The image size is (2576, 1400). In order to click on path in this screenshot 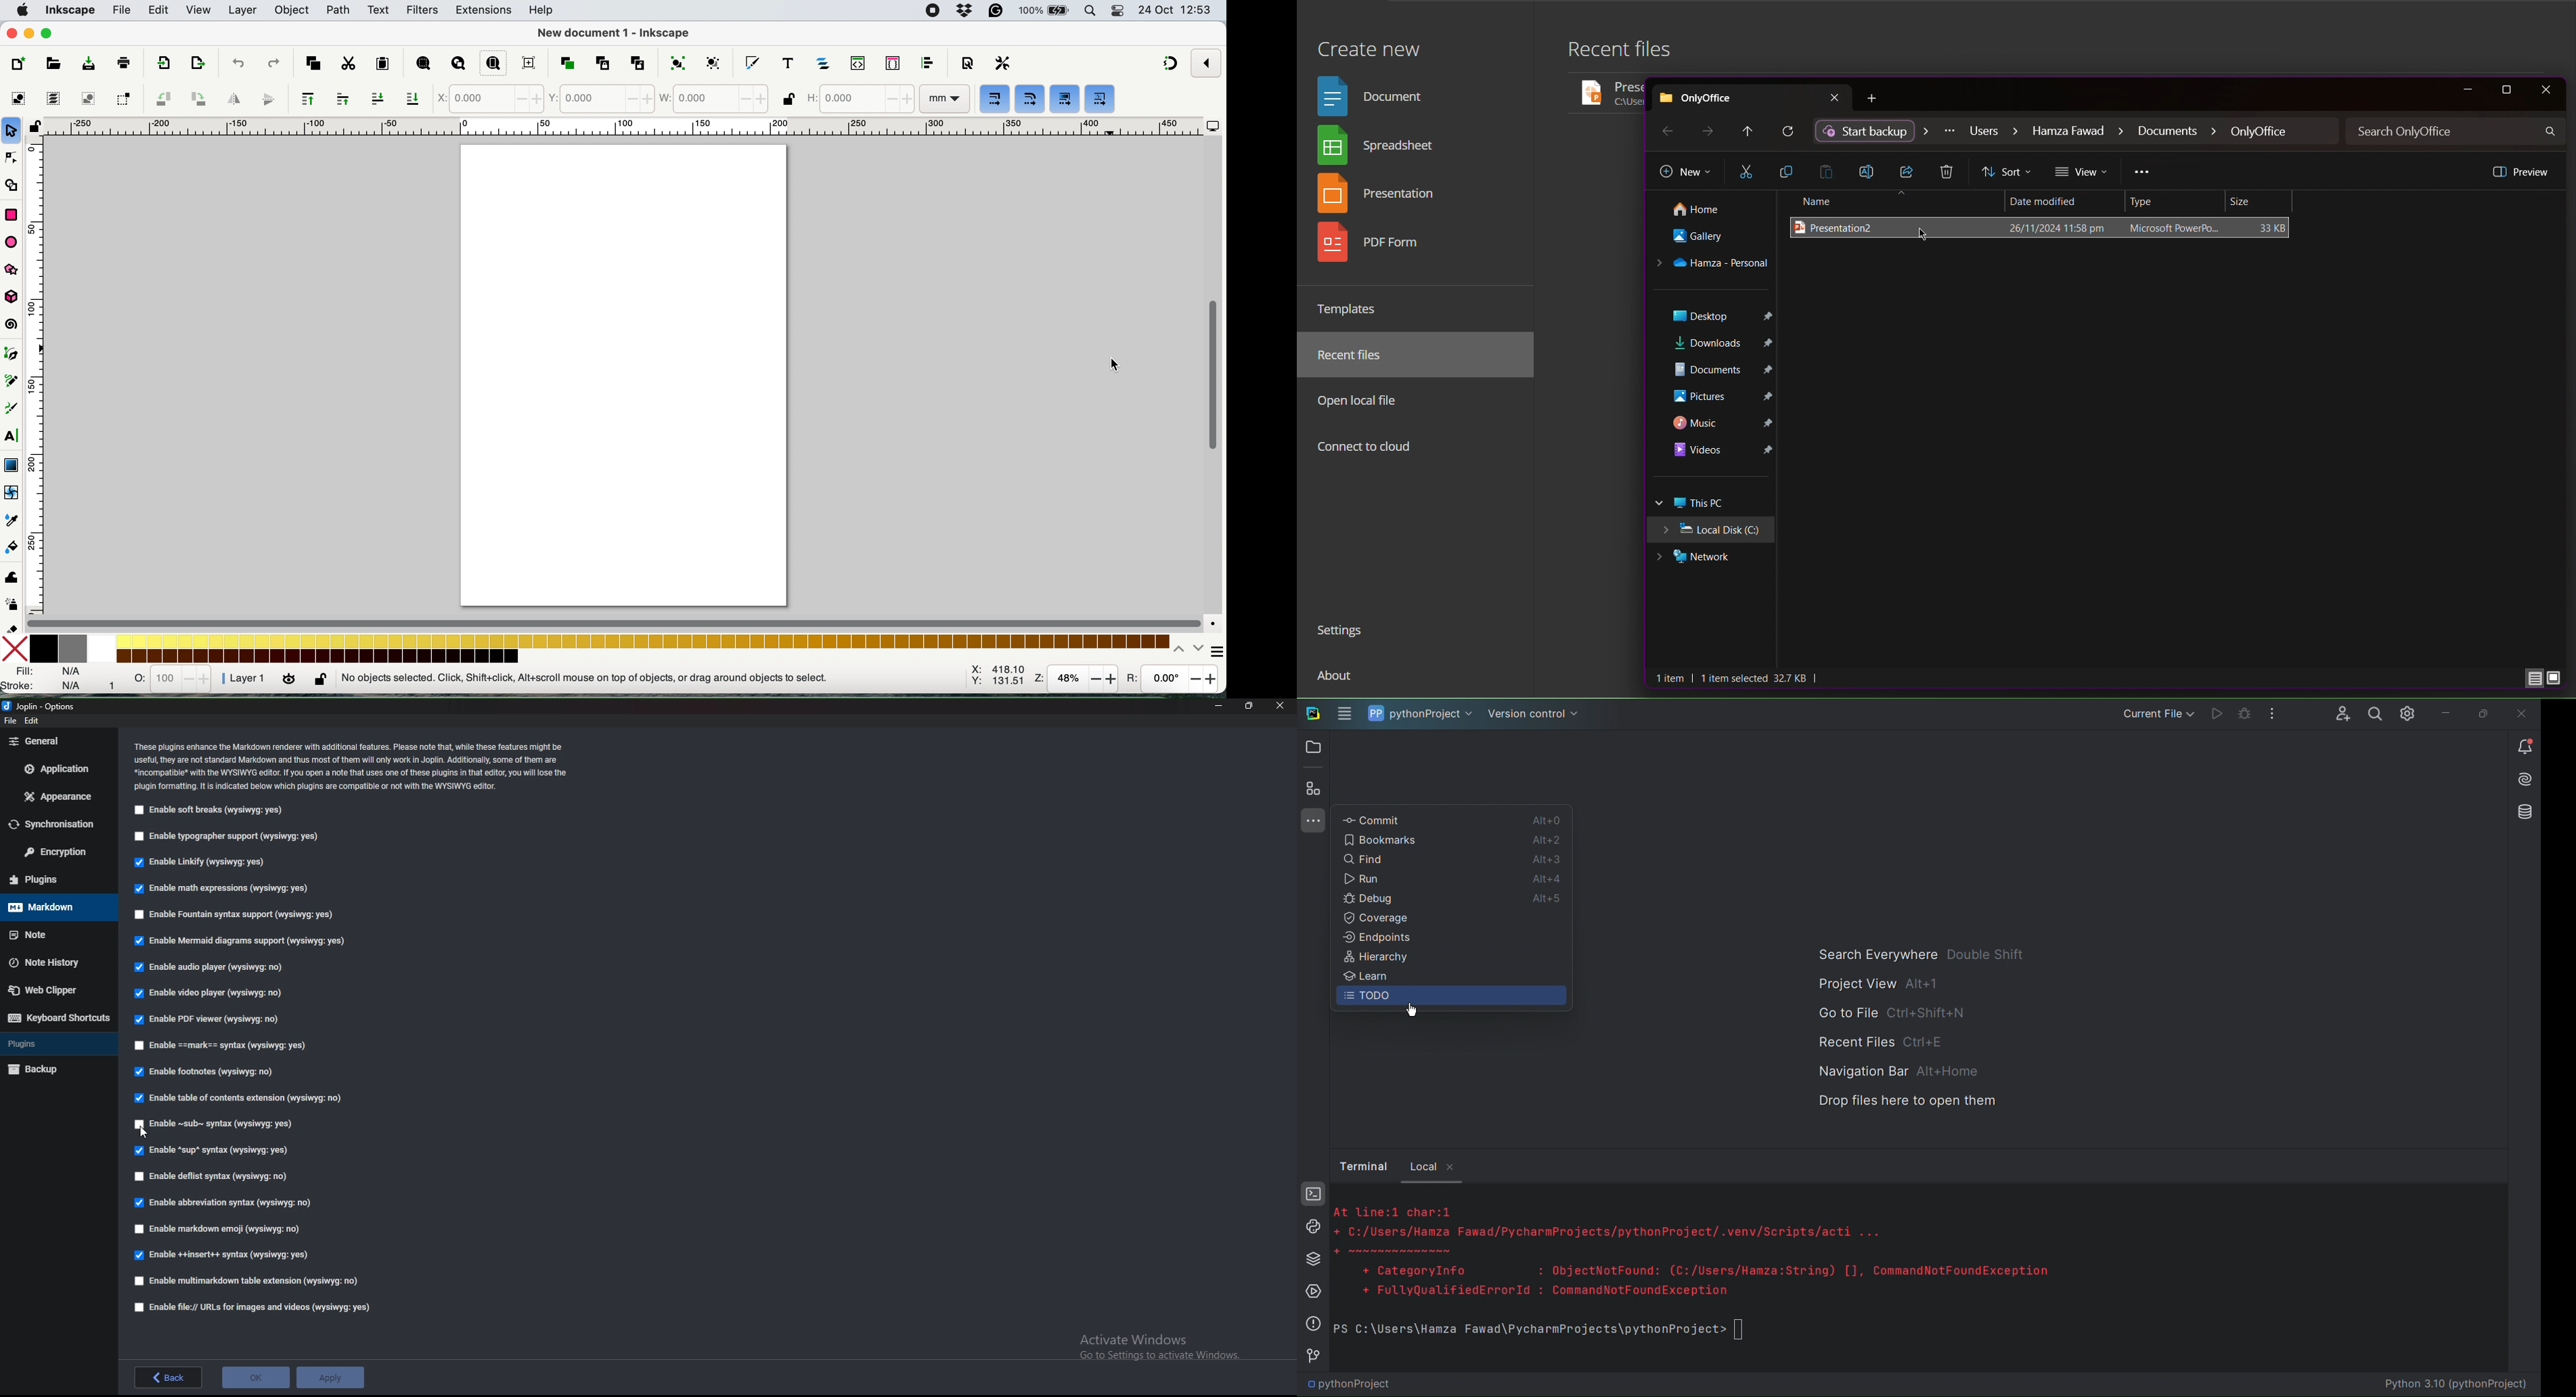, I will do `click(339, 12)`.